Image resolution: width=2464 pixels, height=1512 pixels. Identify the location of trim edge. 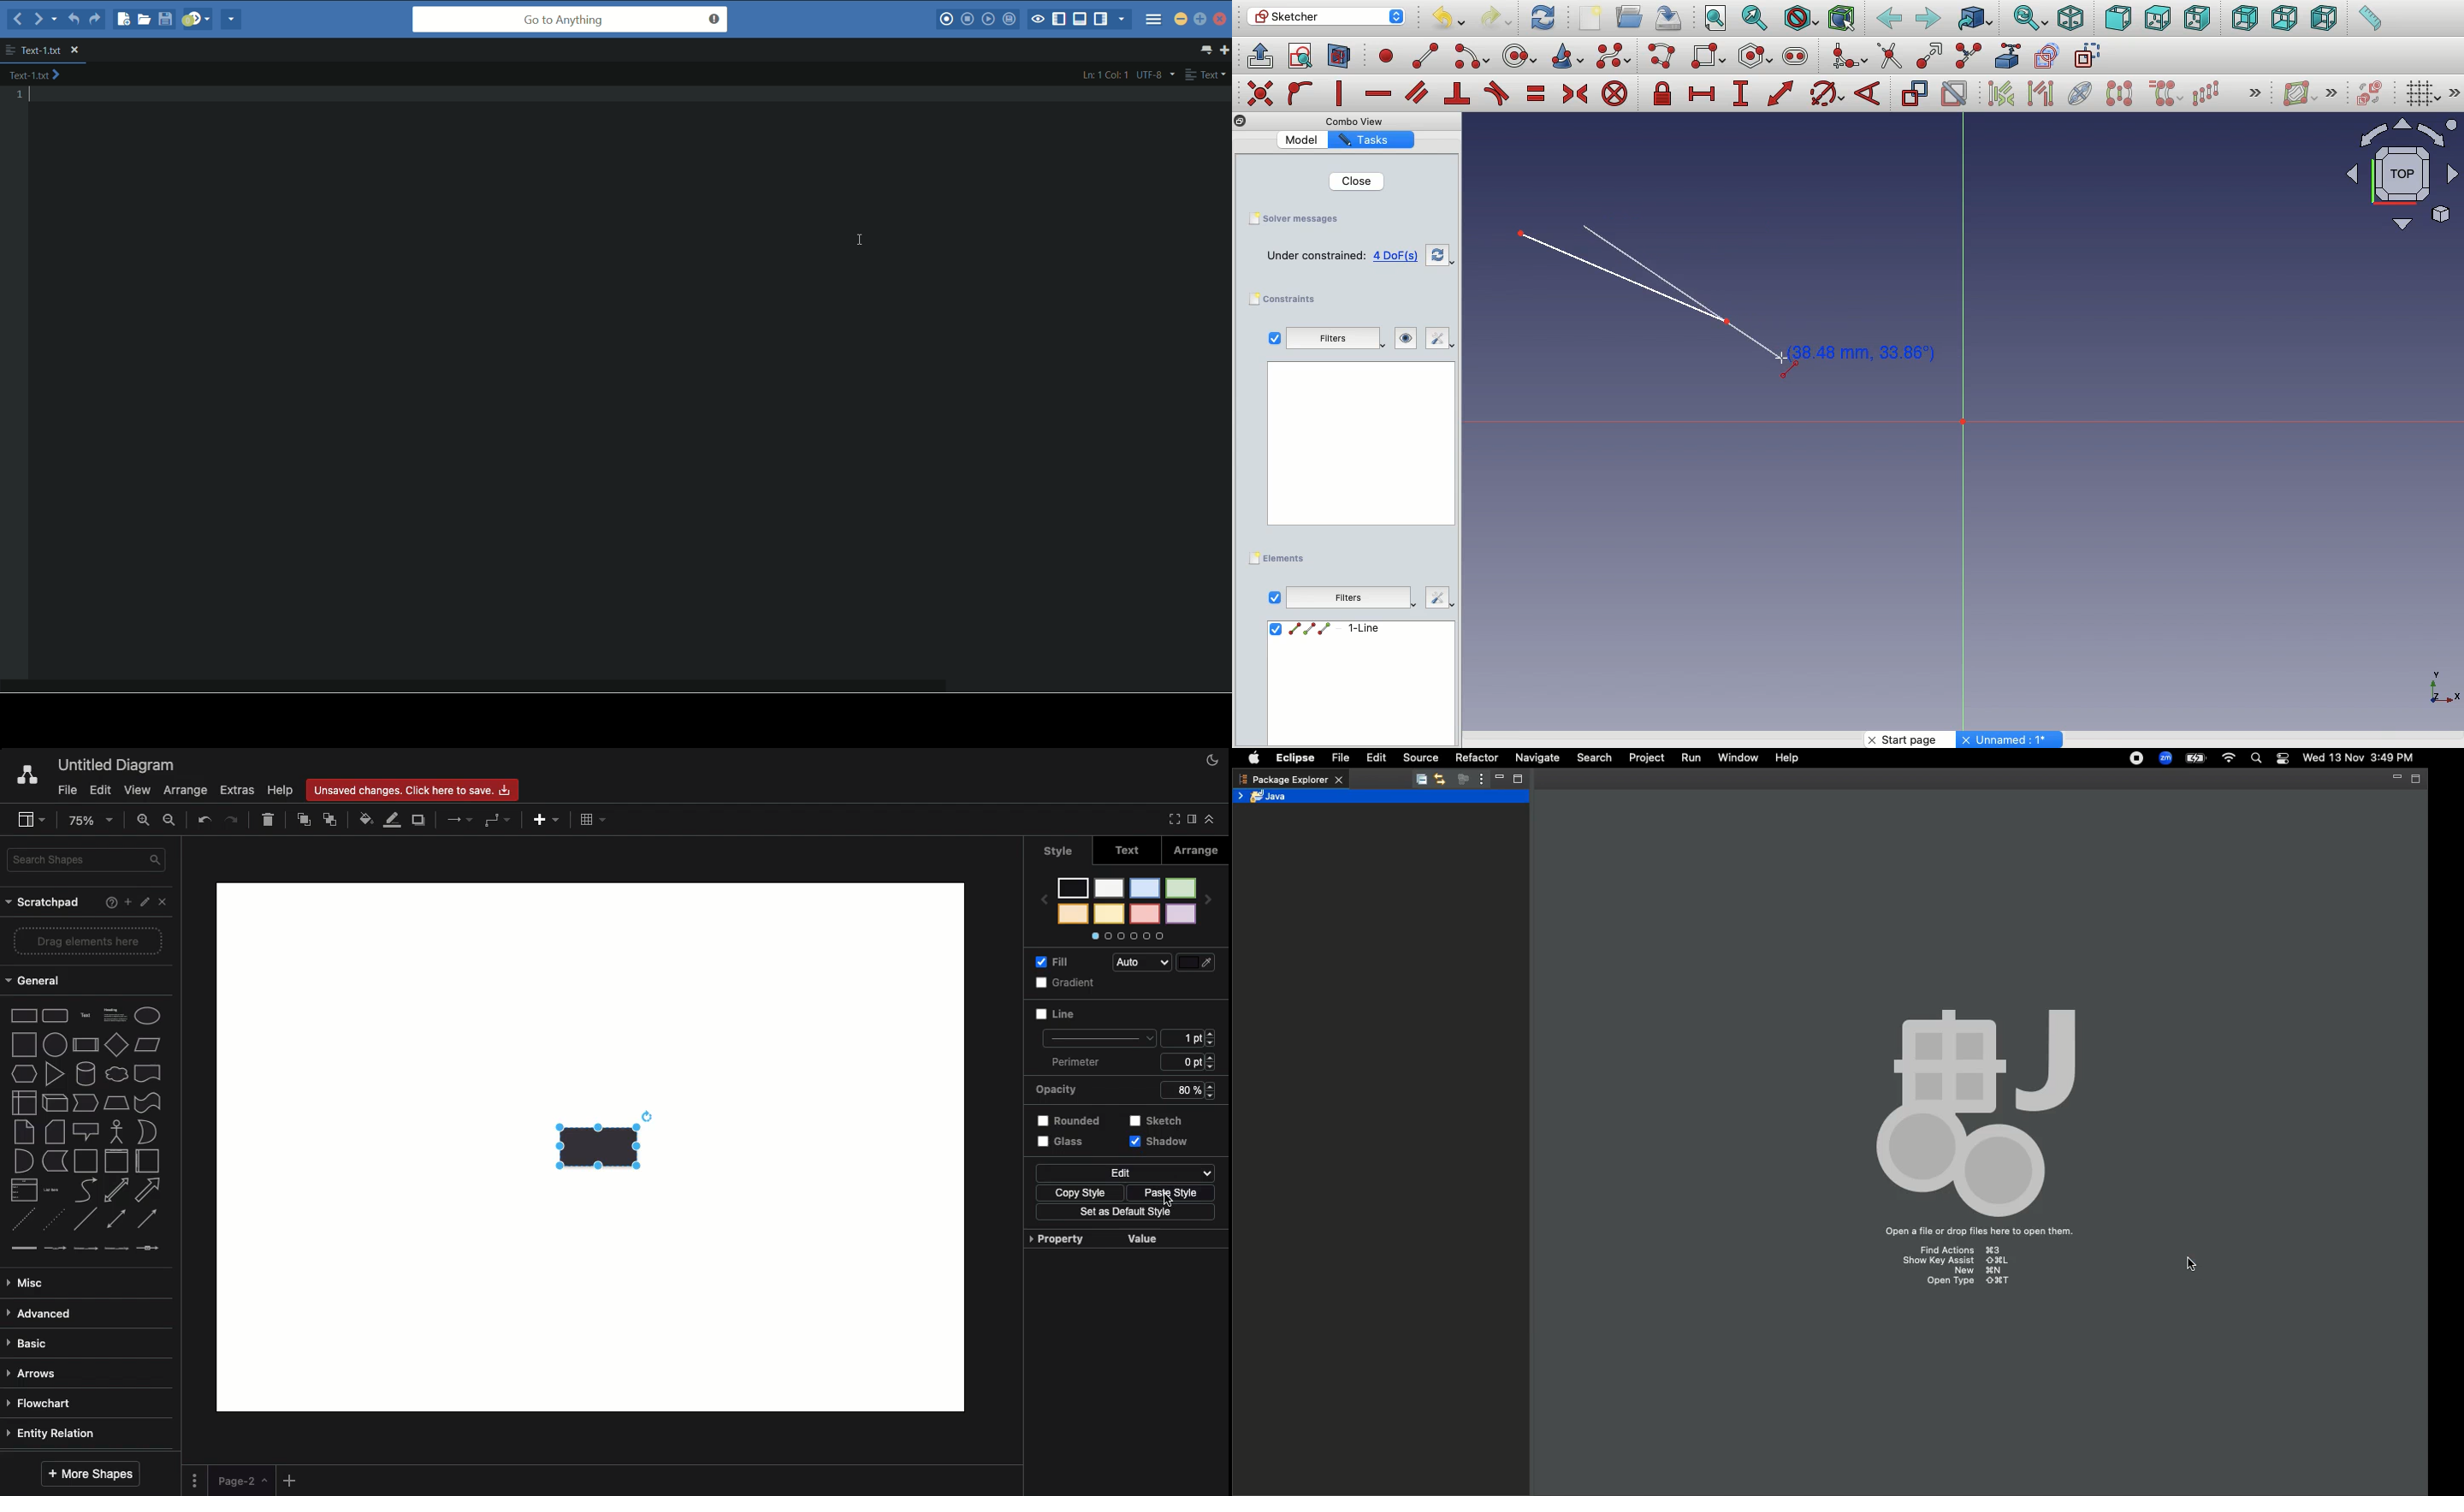
(1889, 56).